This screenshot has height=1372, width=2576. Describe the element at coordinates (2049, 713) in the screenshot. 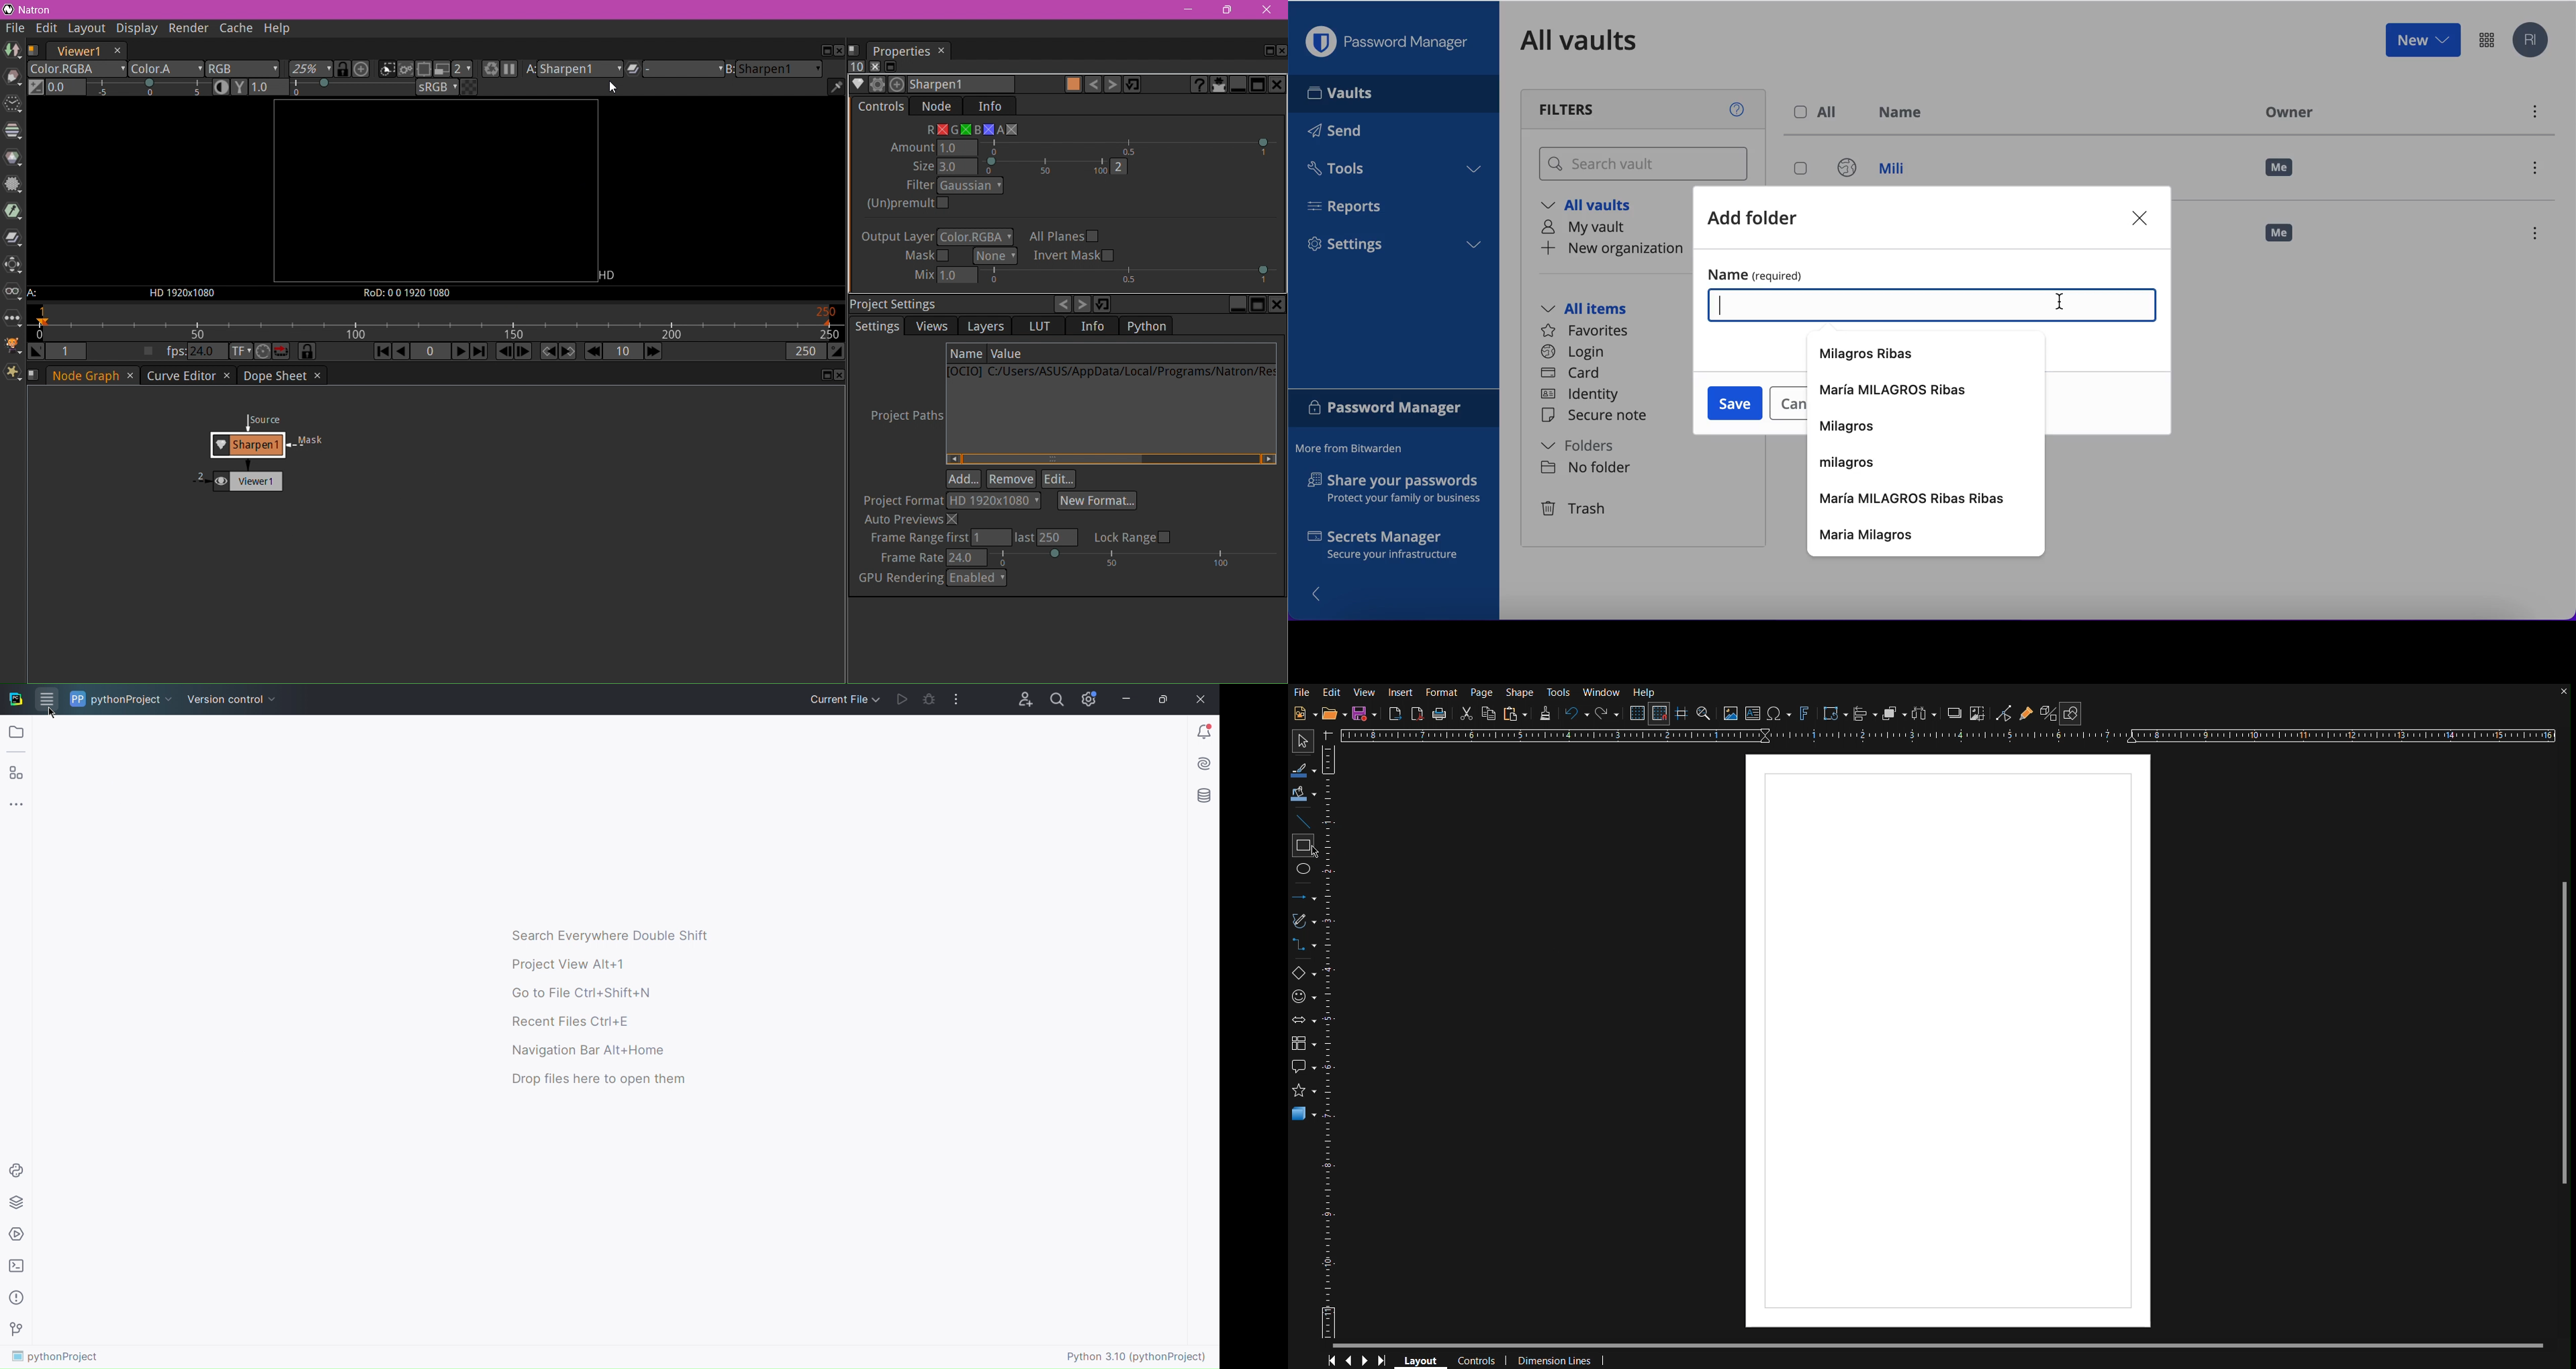

I see `Toggle Extrusion` at that location.